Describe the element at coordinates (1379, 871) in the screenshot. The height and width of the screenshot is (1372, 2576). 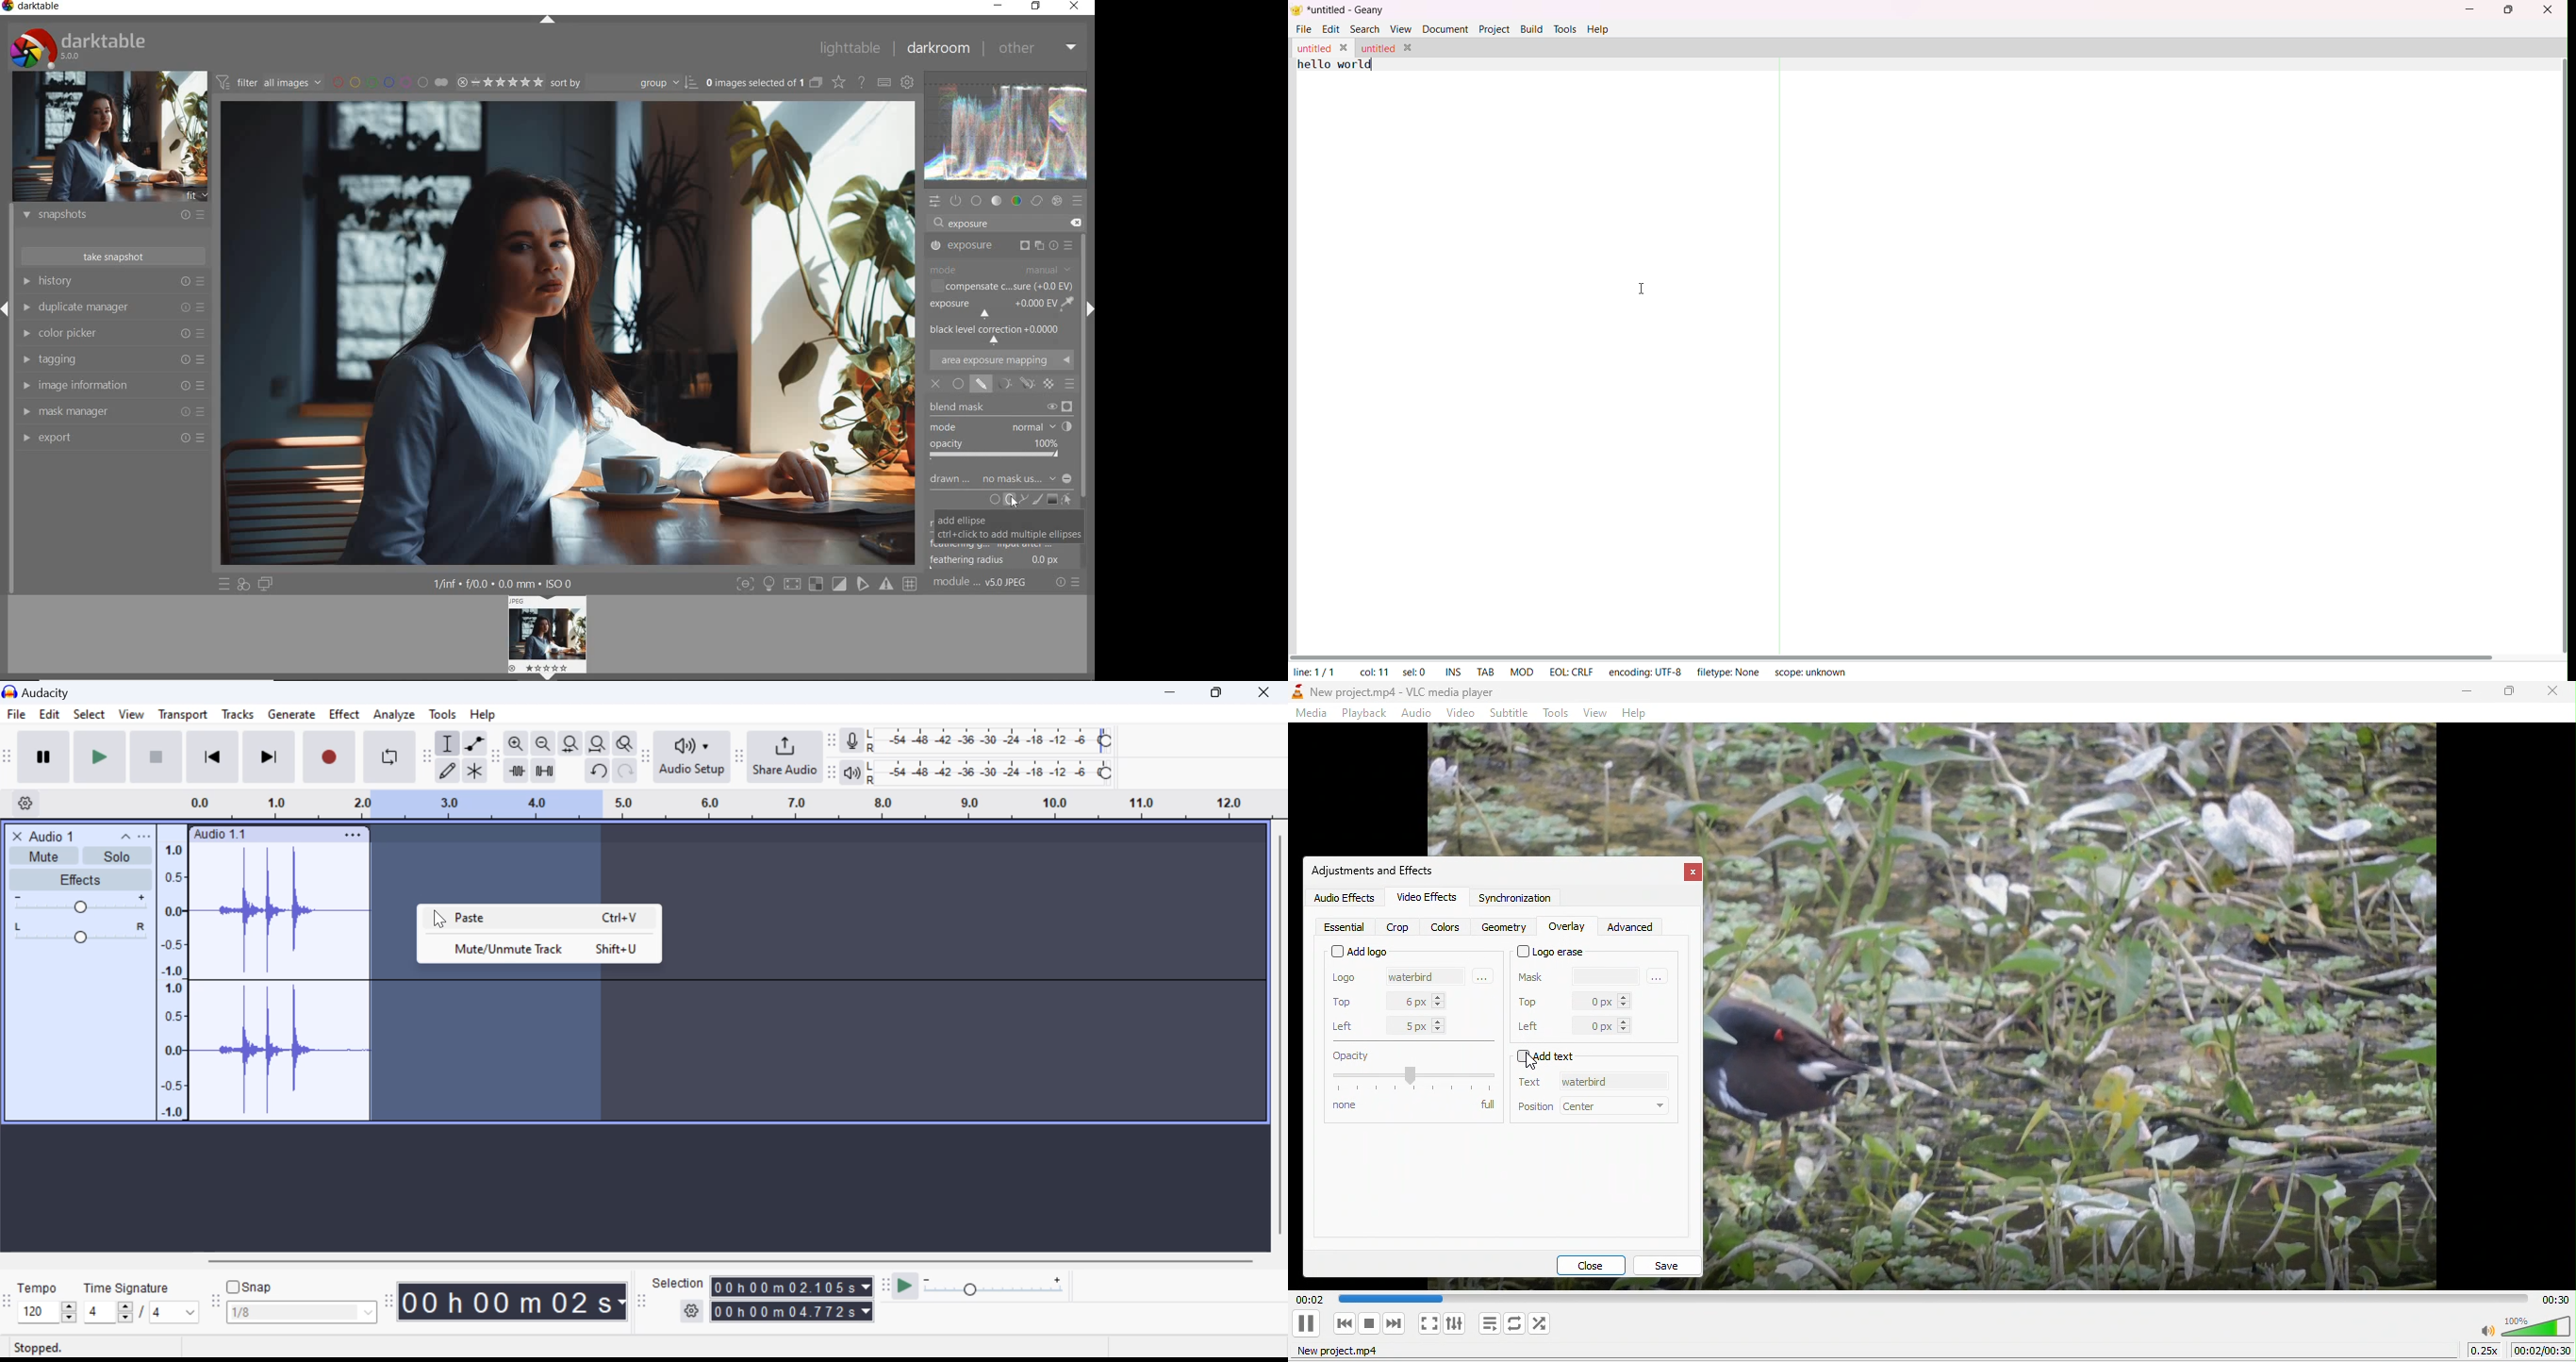
I see `adjustments and effect` at that location.